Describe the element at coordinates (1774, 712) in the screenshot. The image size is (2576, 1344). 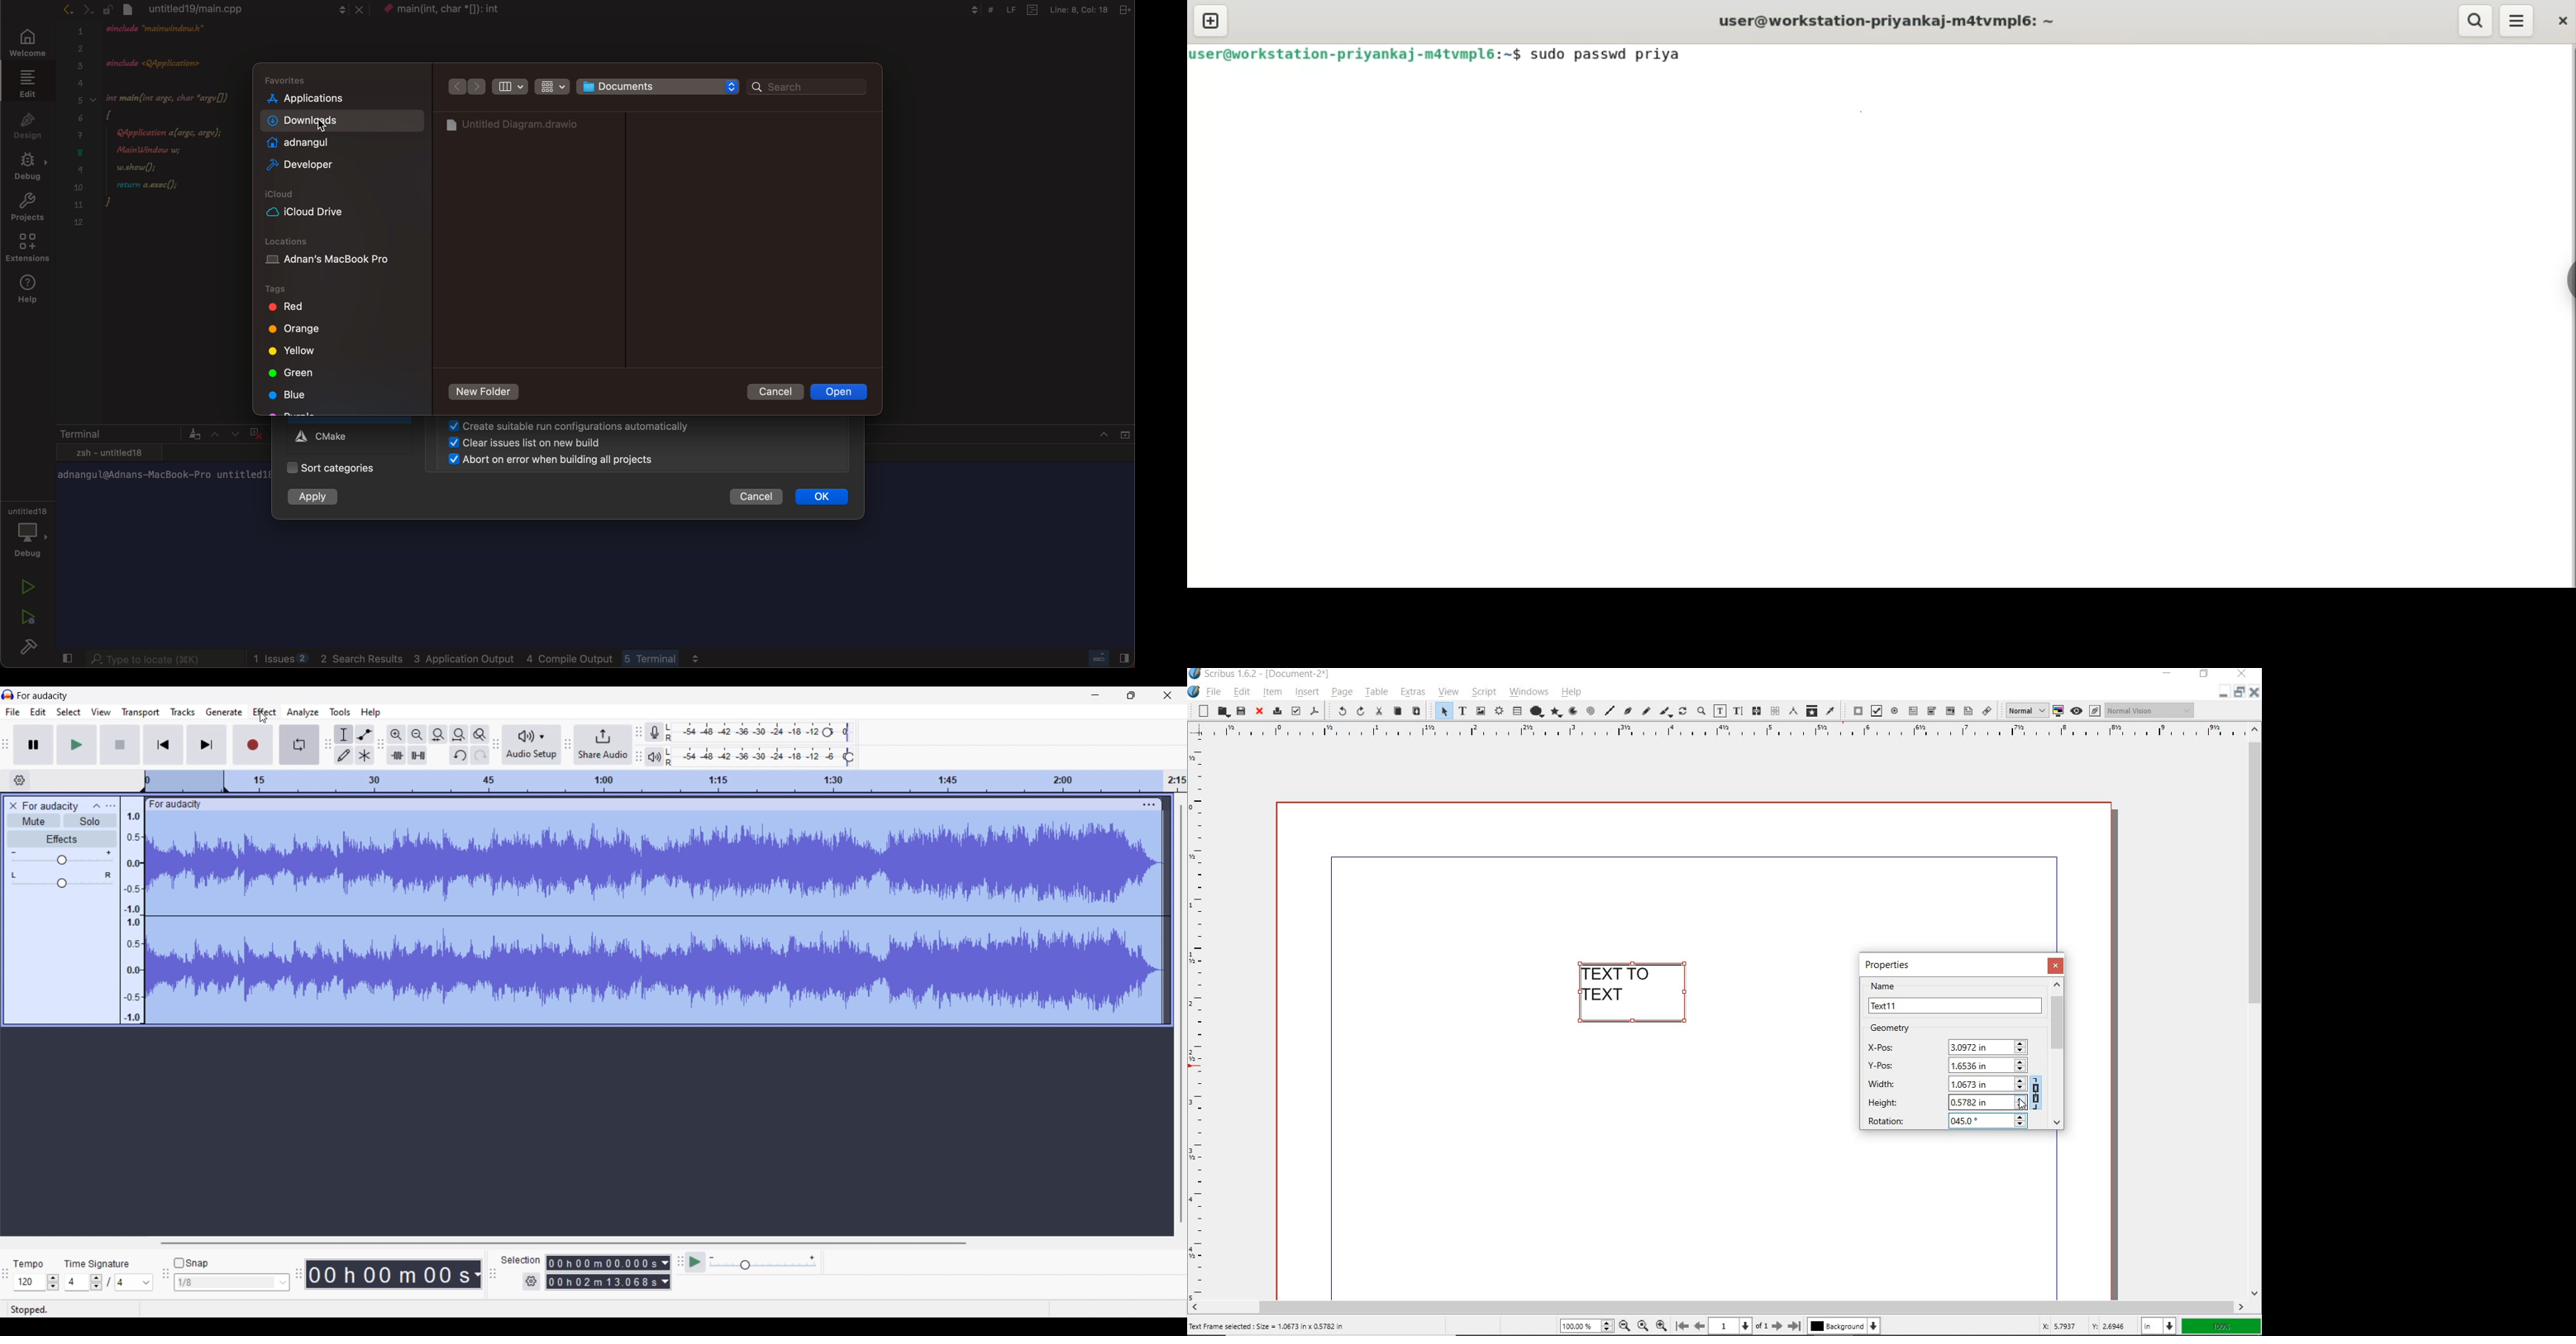
I see `unlink text frames` at that location.